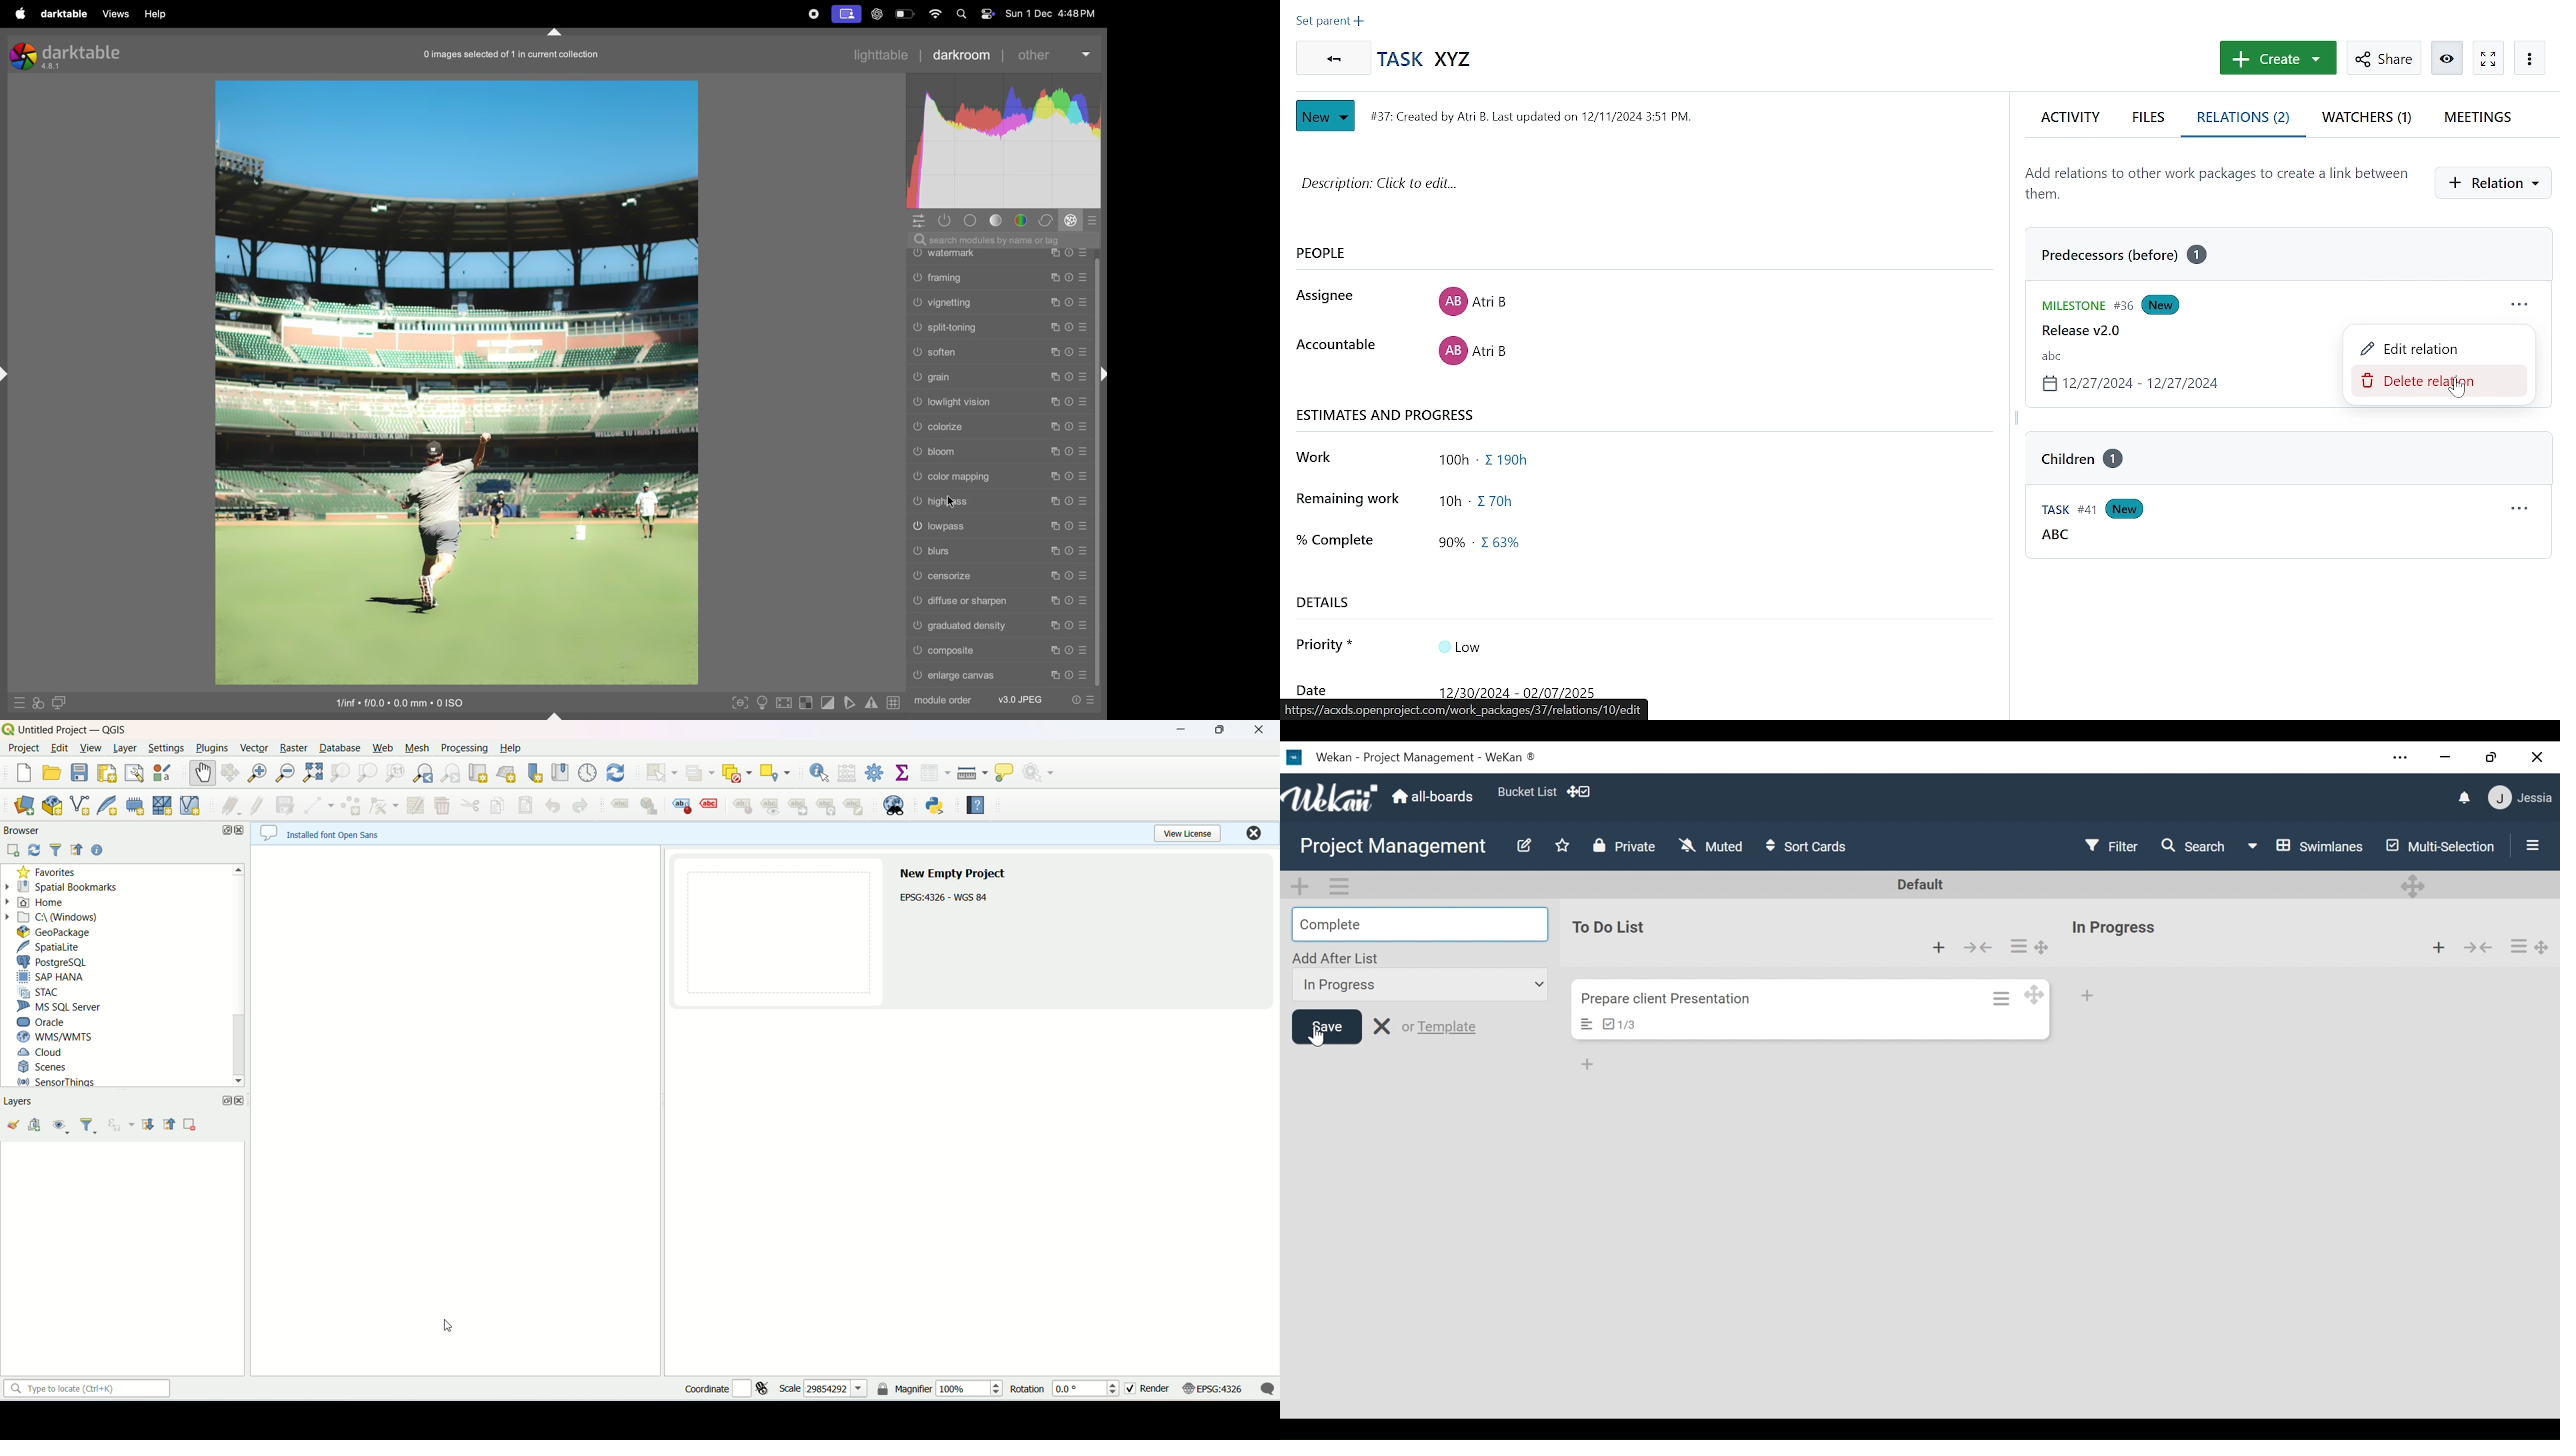 Image resolution: width=2576 pixels, height=1456 pixels. Describe the element at coordinates (154, 14) in the screenshot. I see `help` at that location.